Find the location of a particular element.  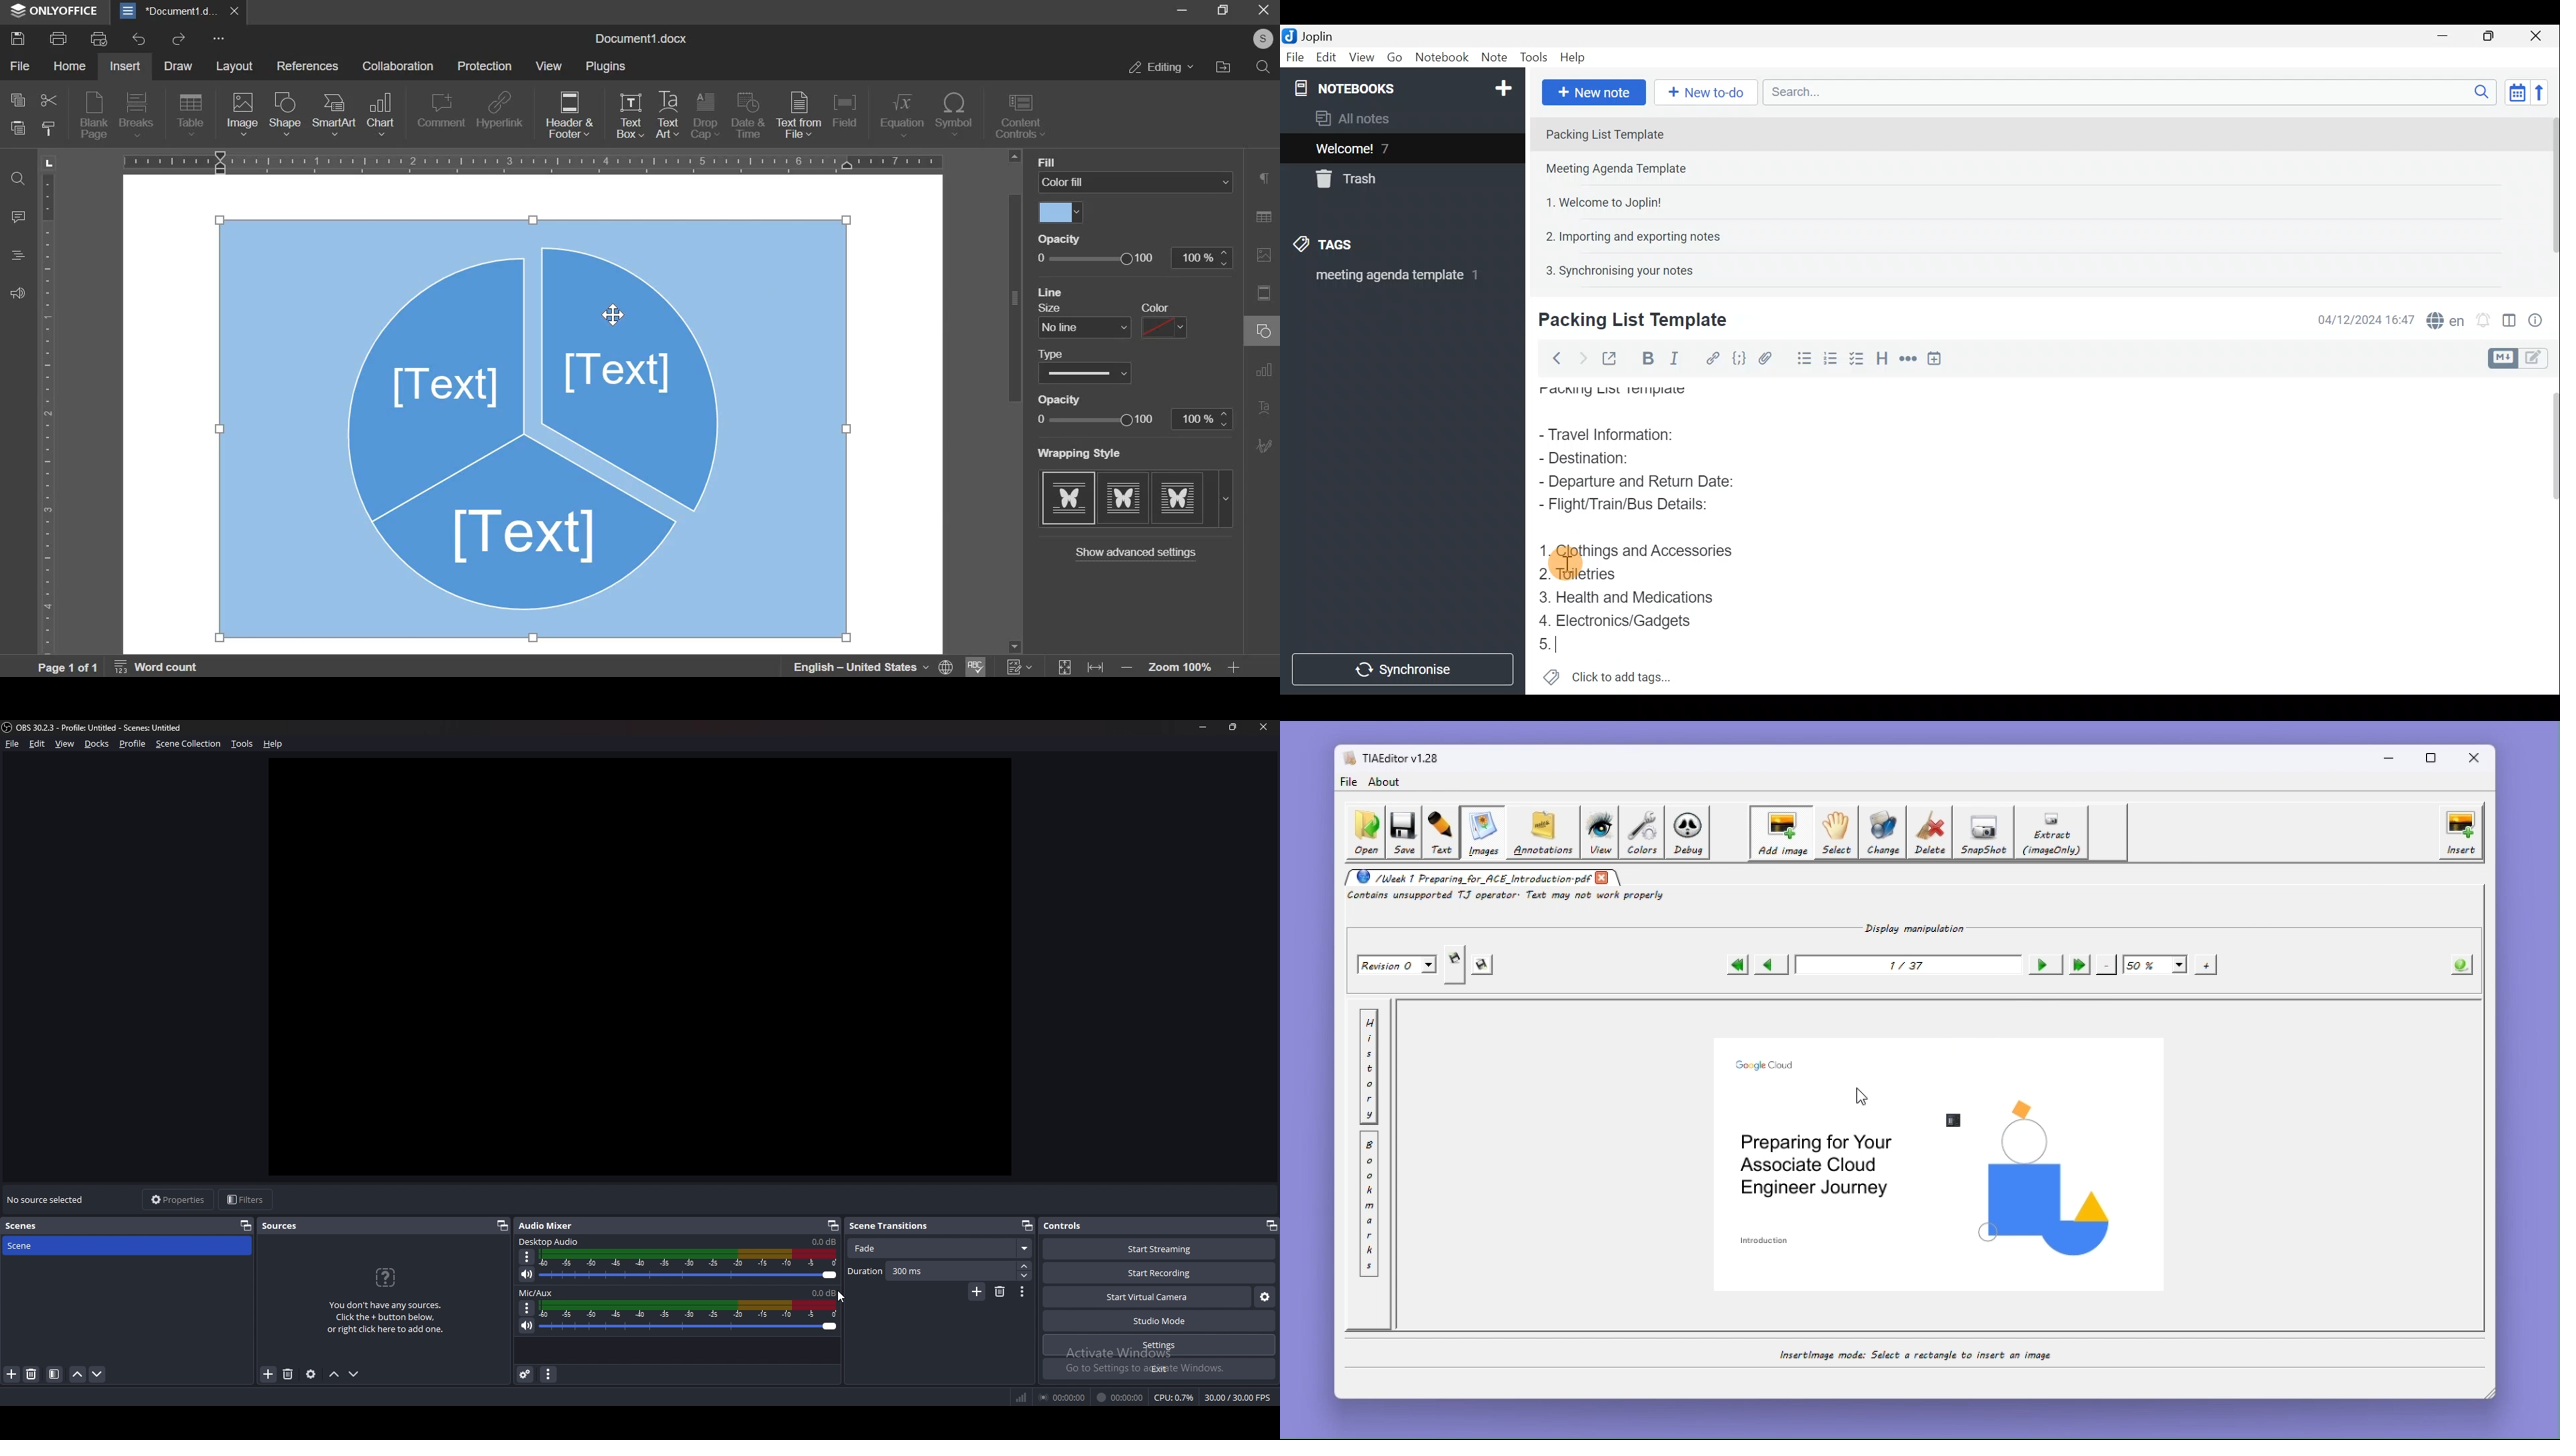

controls is located at coordinates (1069, 1225).